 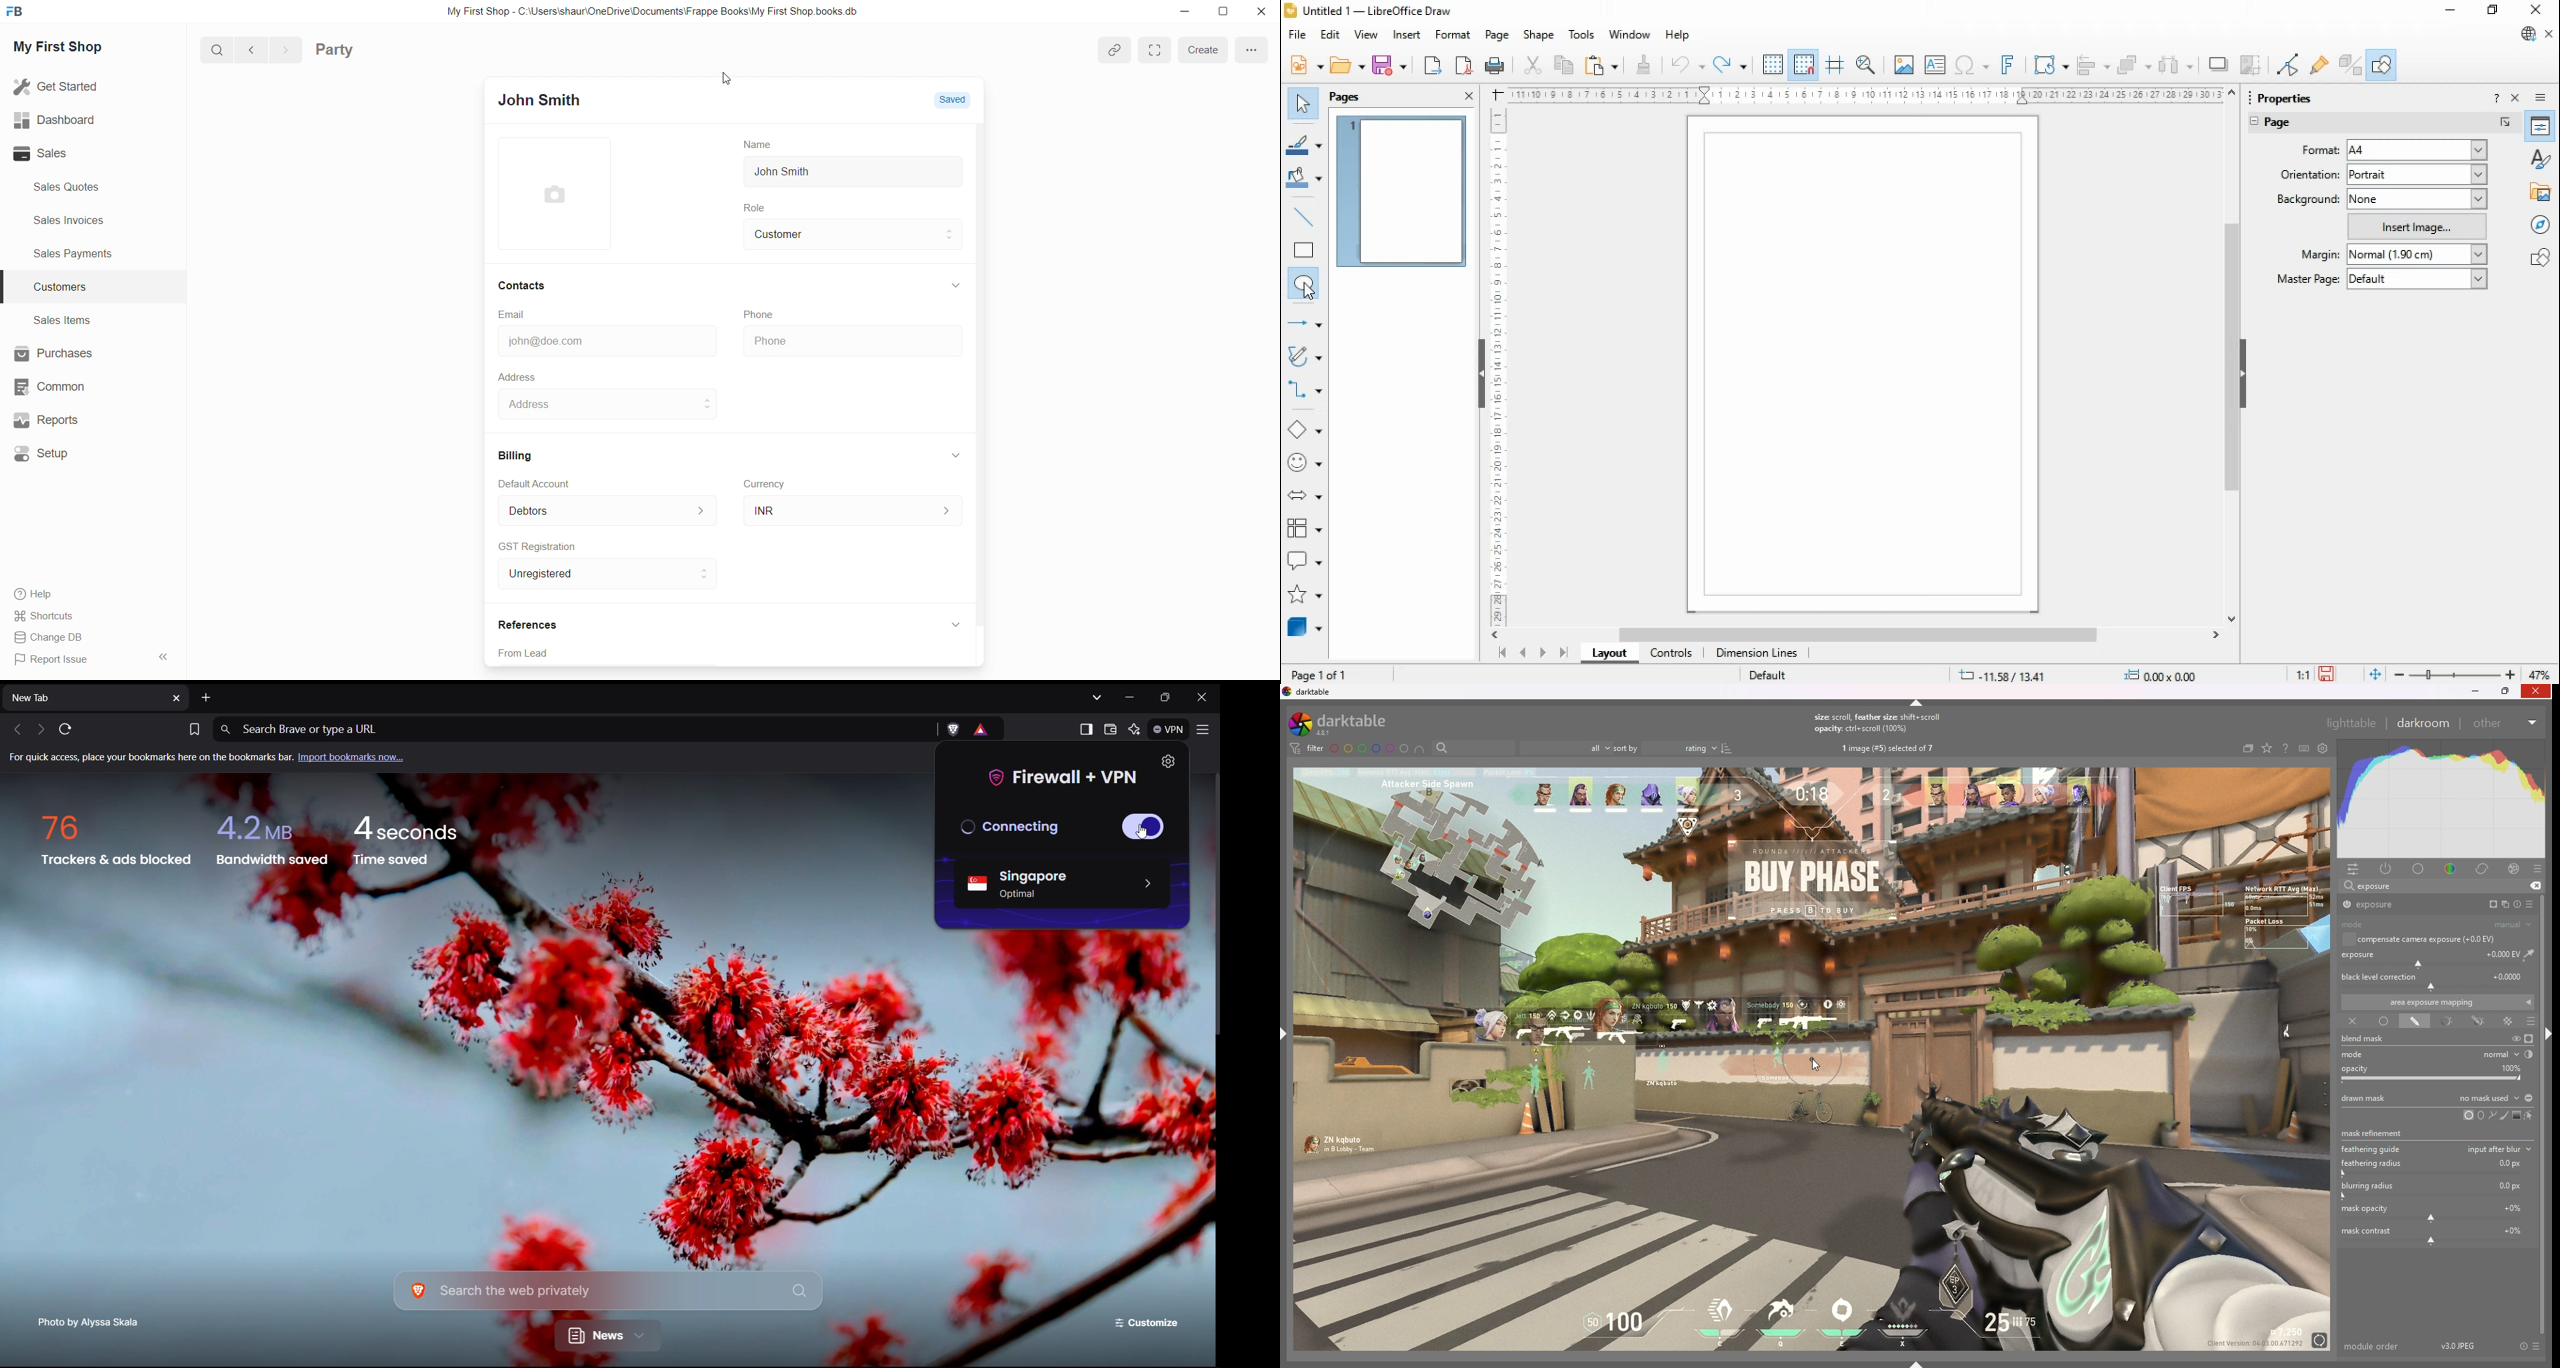 I want to click on Select GST registration, so click(x=587, y=575).